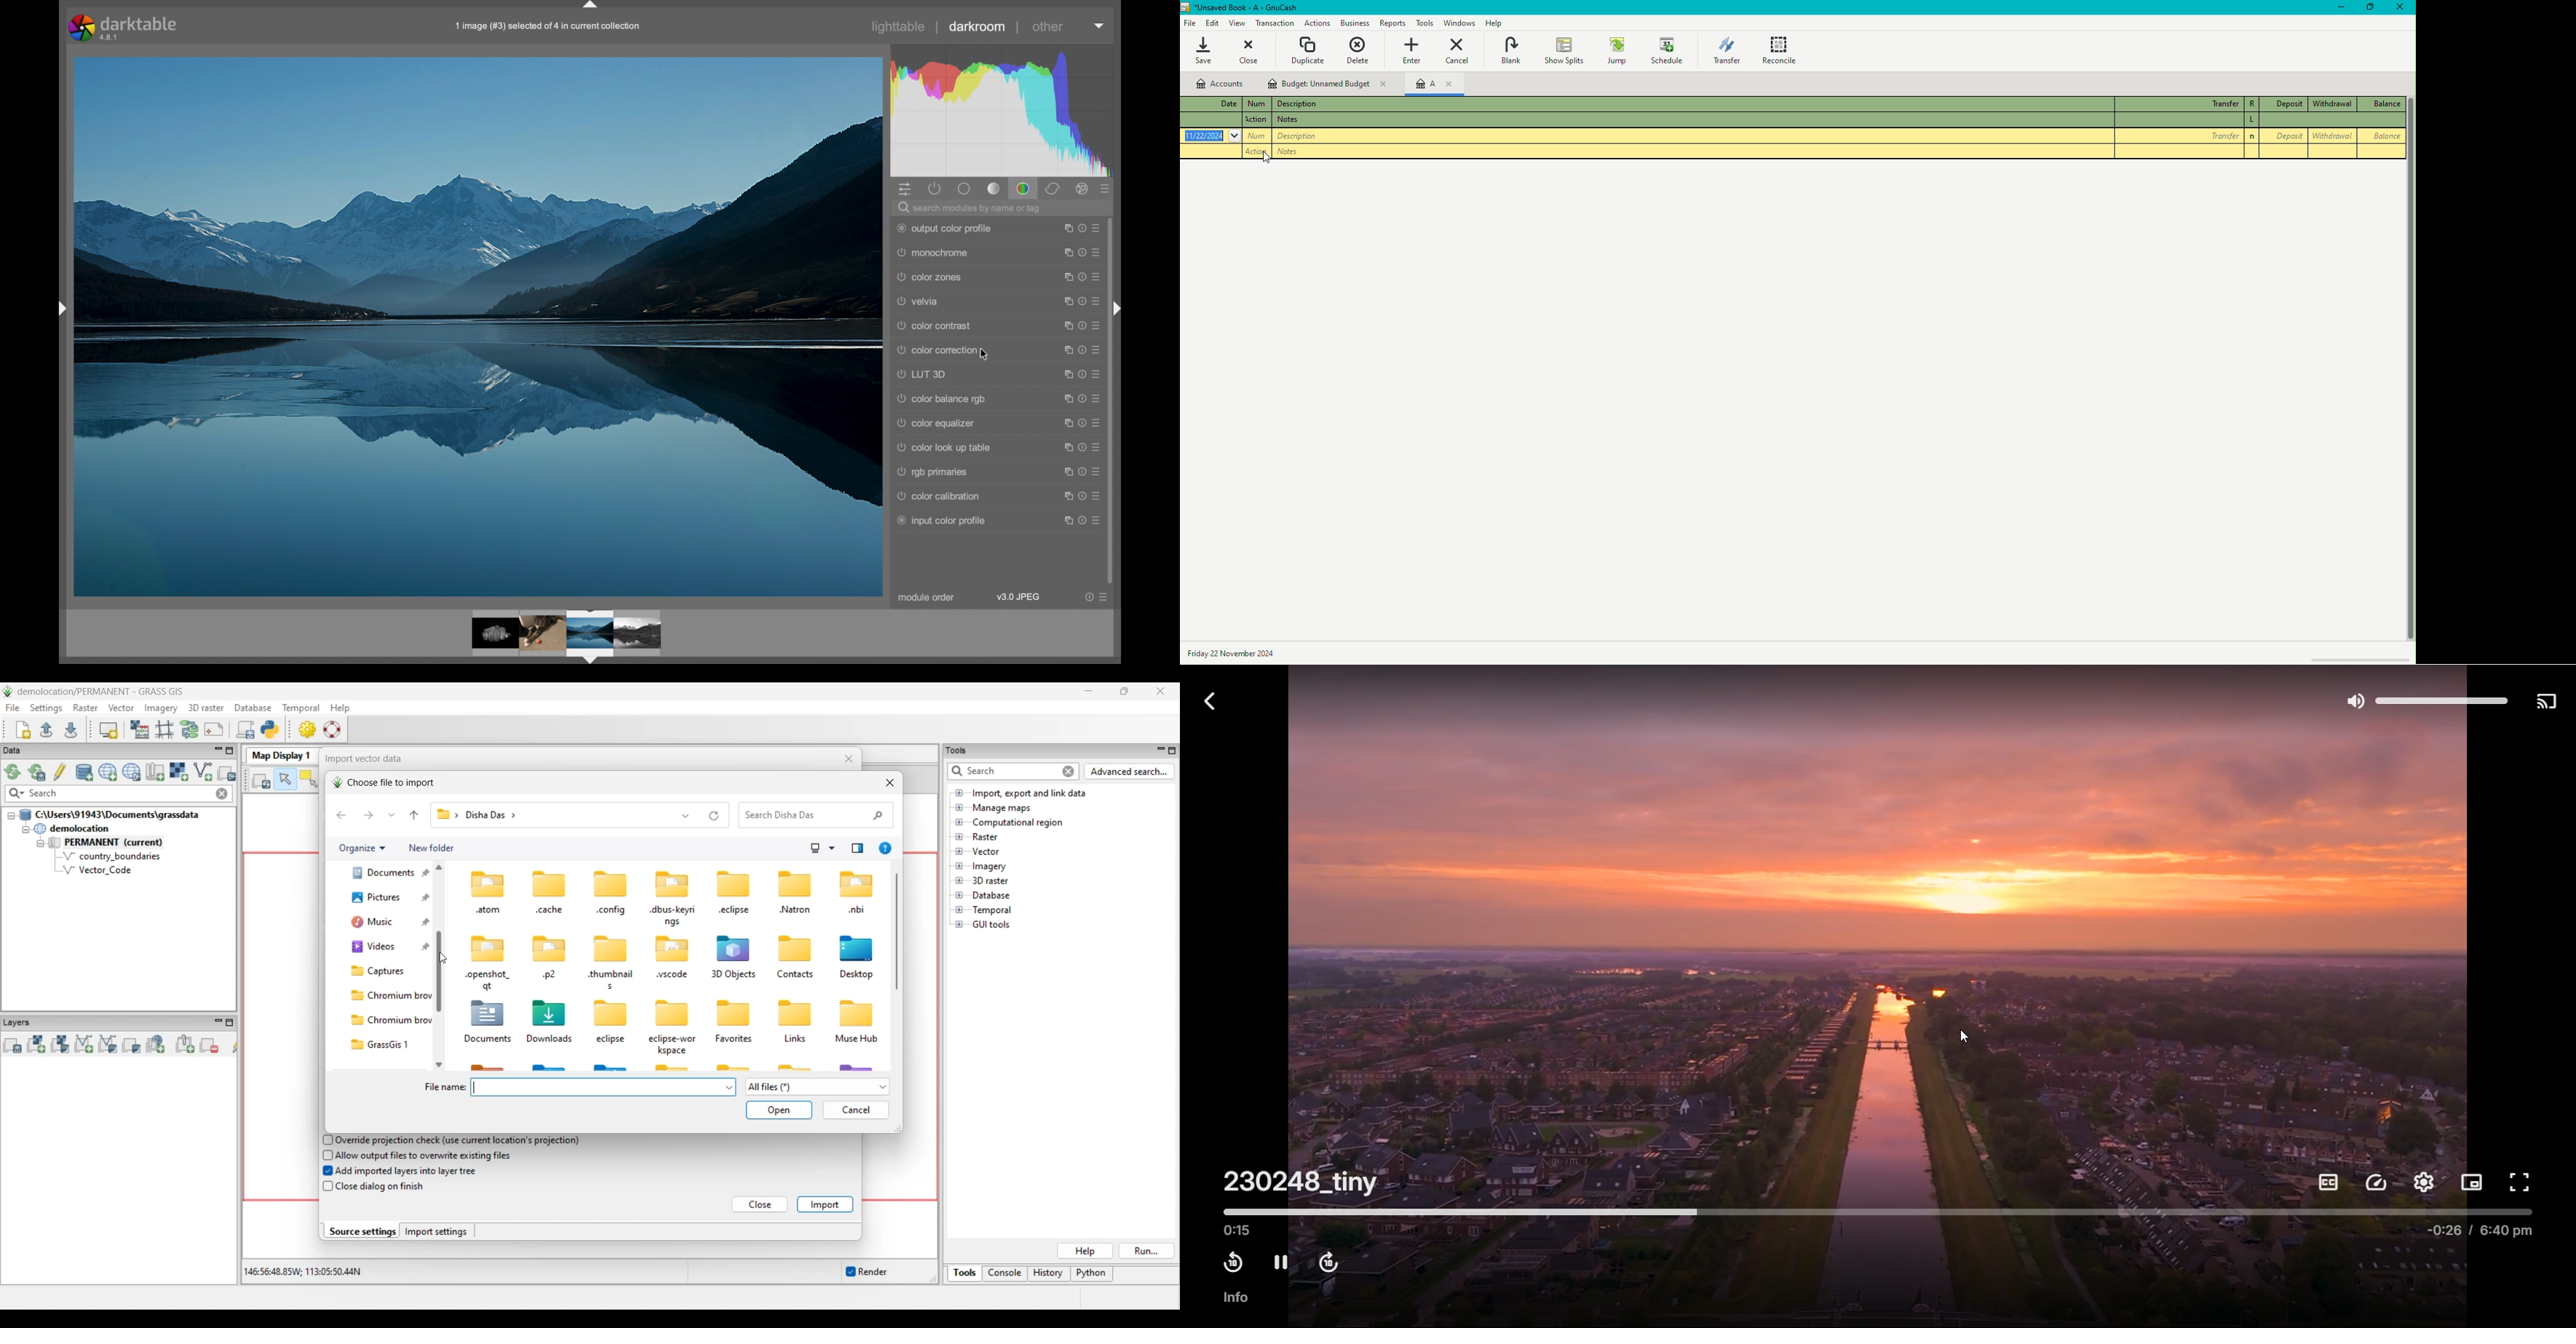  What do you see at coordinates (1239, 24) in the screenshot?
I see `View` at bounding box center [1239, 24].